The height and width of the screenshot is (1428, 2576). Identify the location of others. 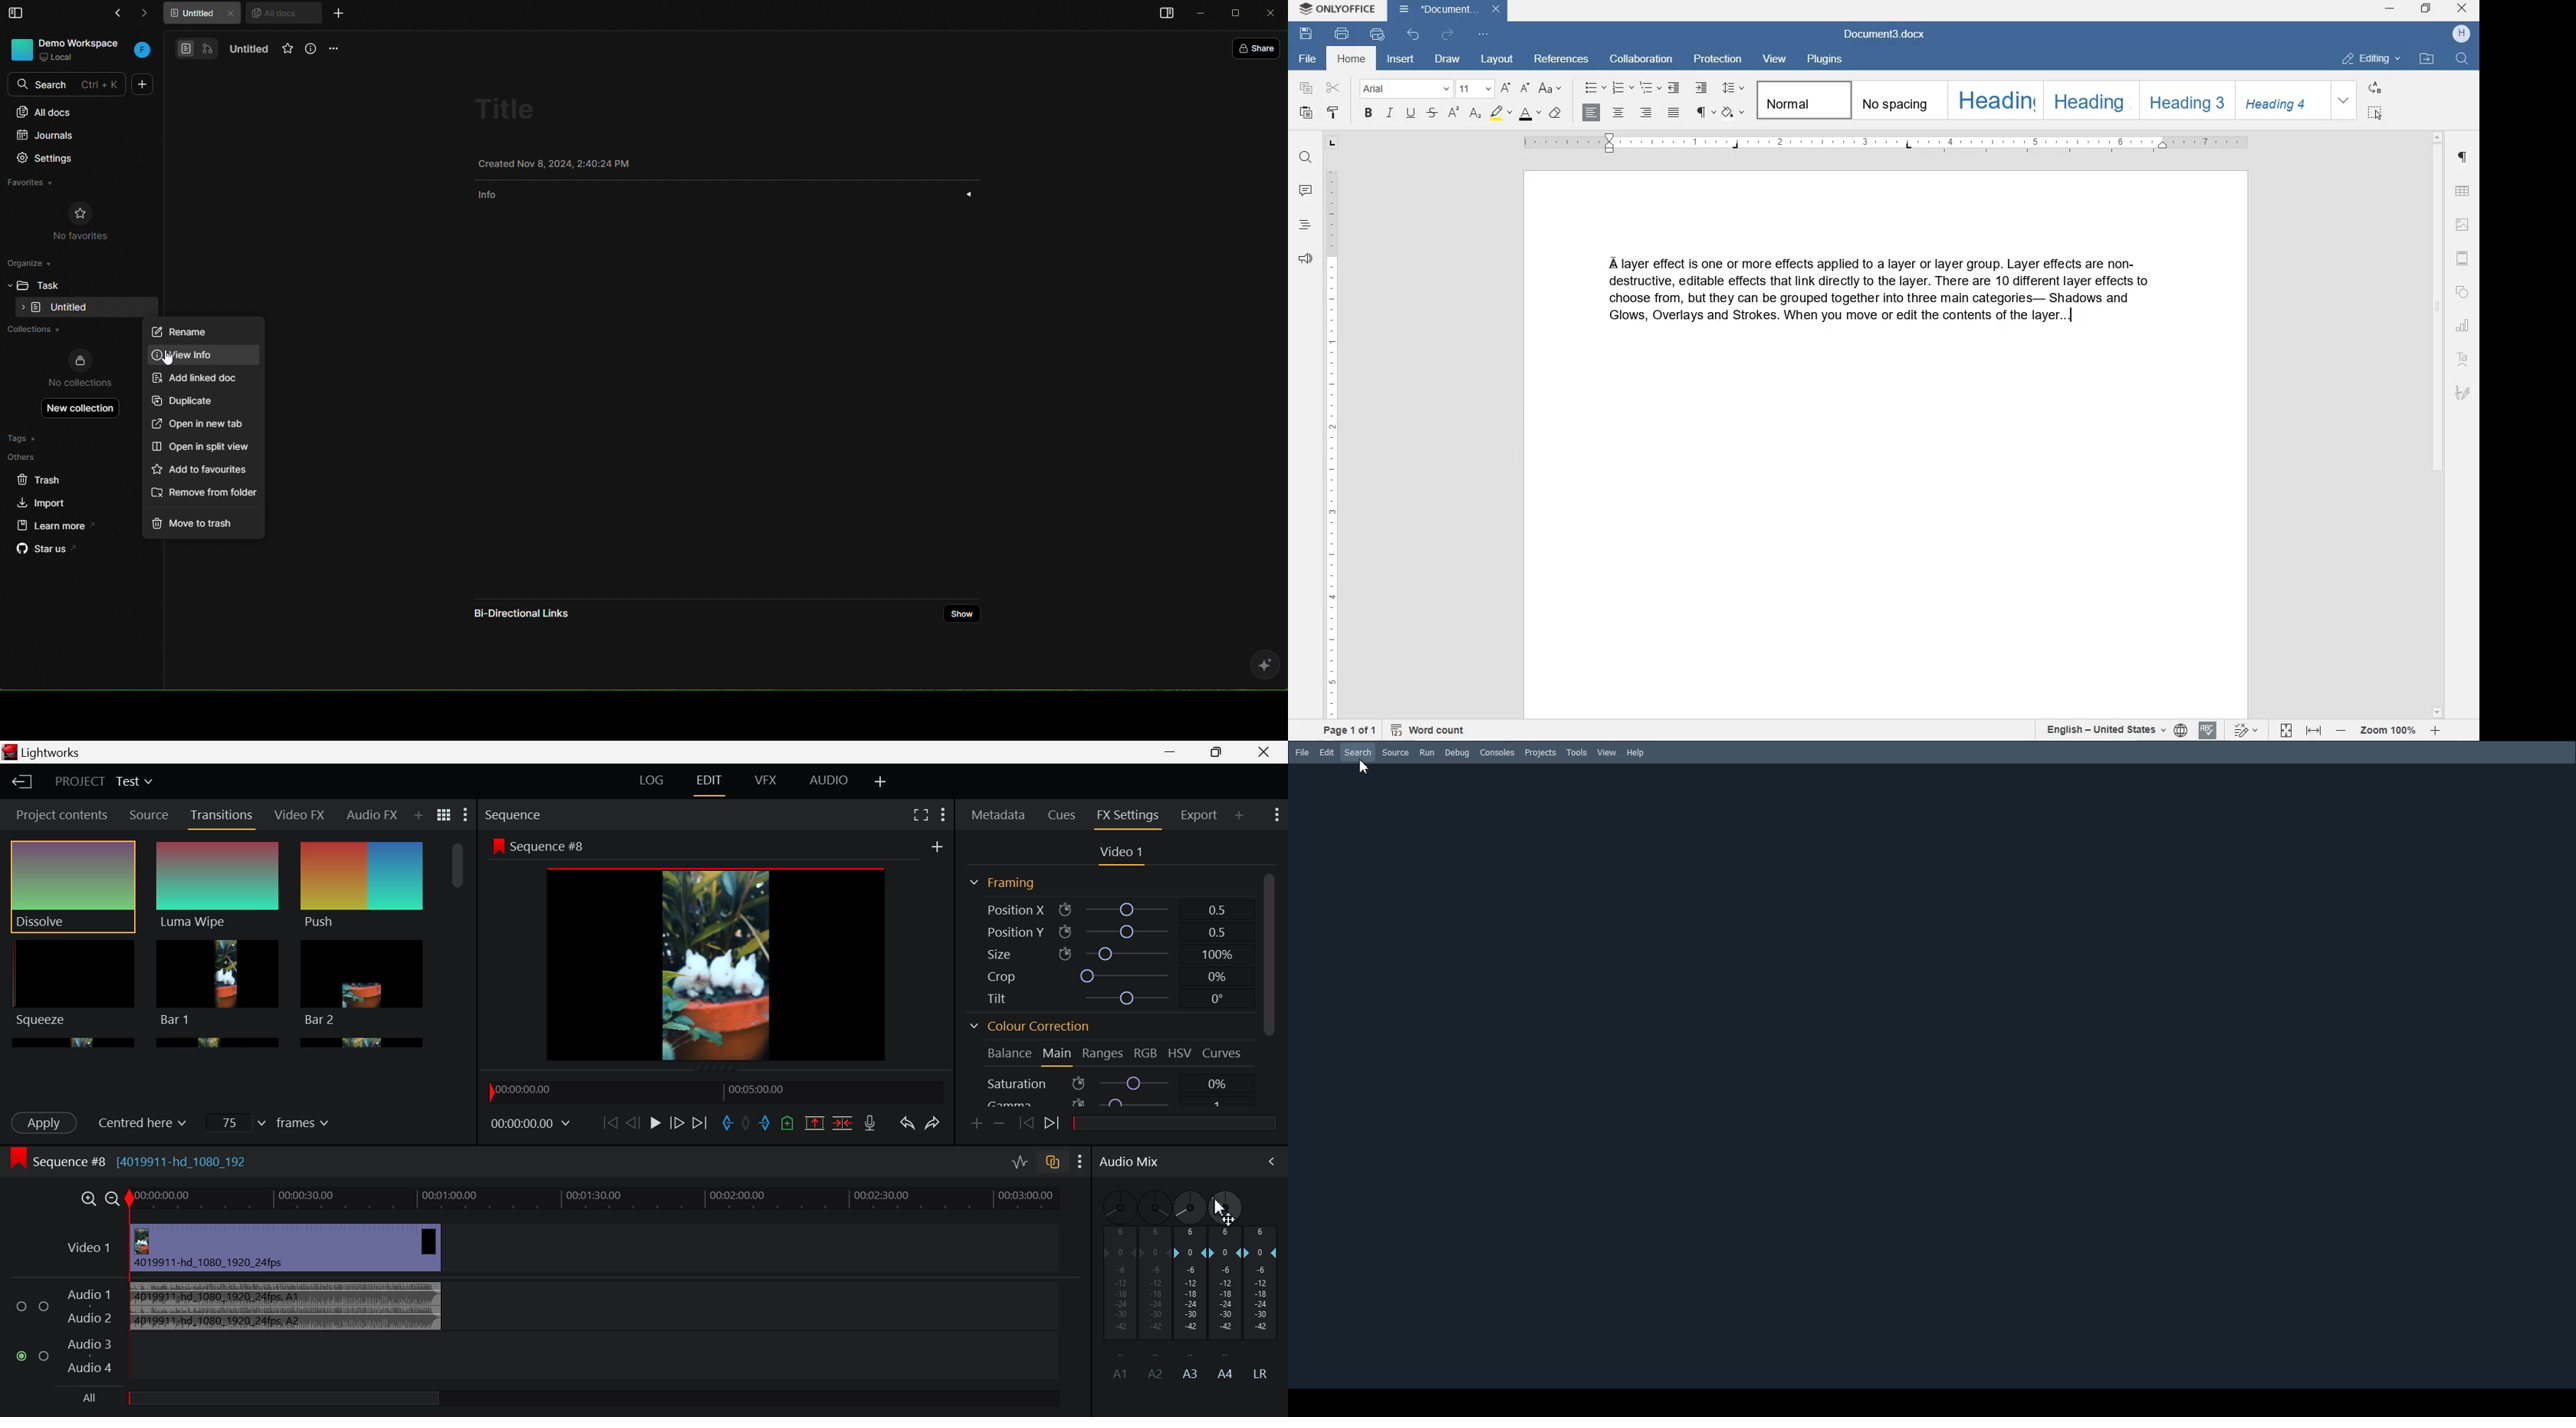
(51, 457).